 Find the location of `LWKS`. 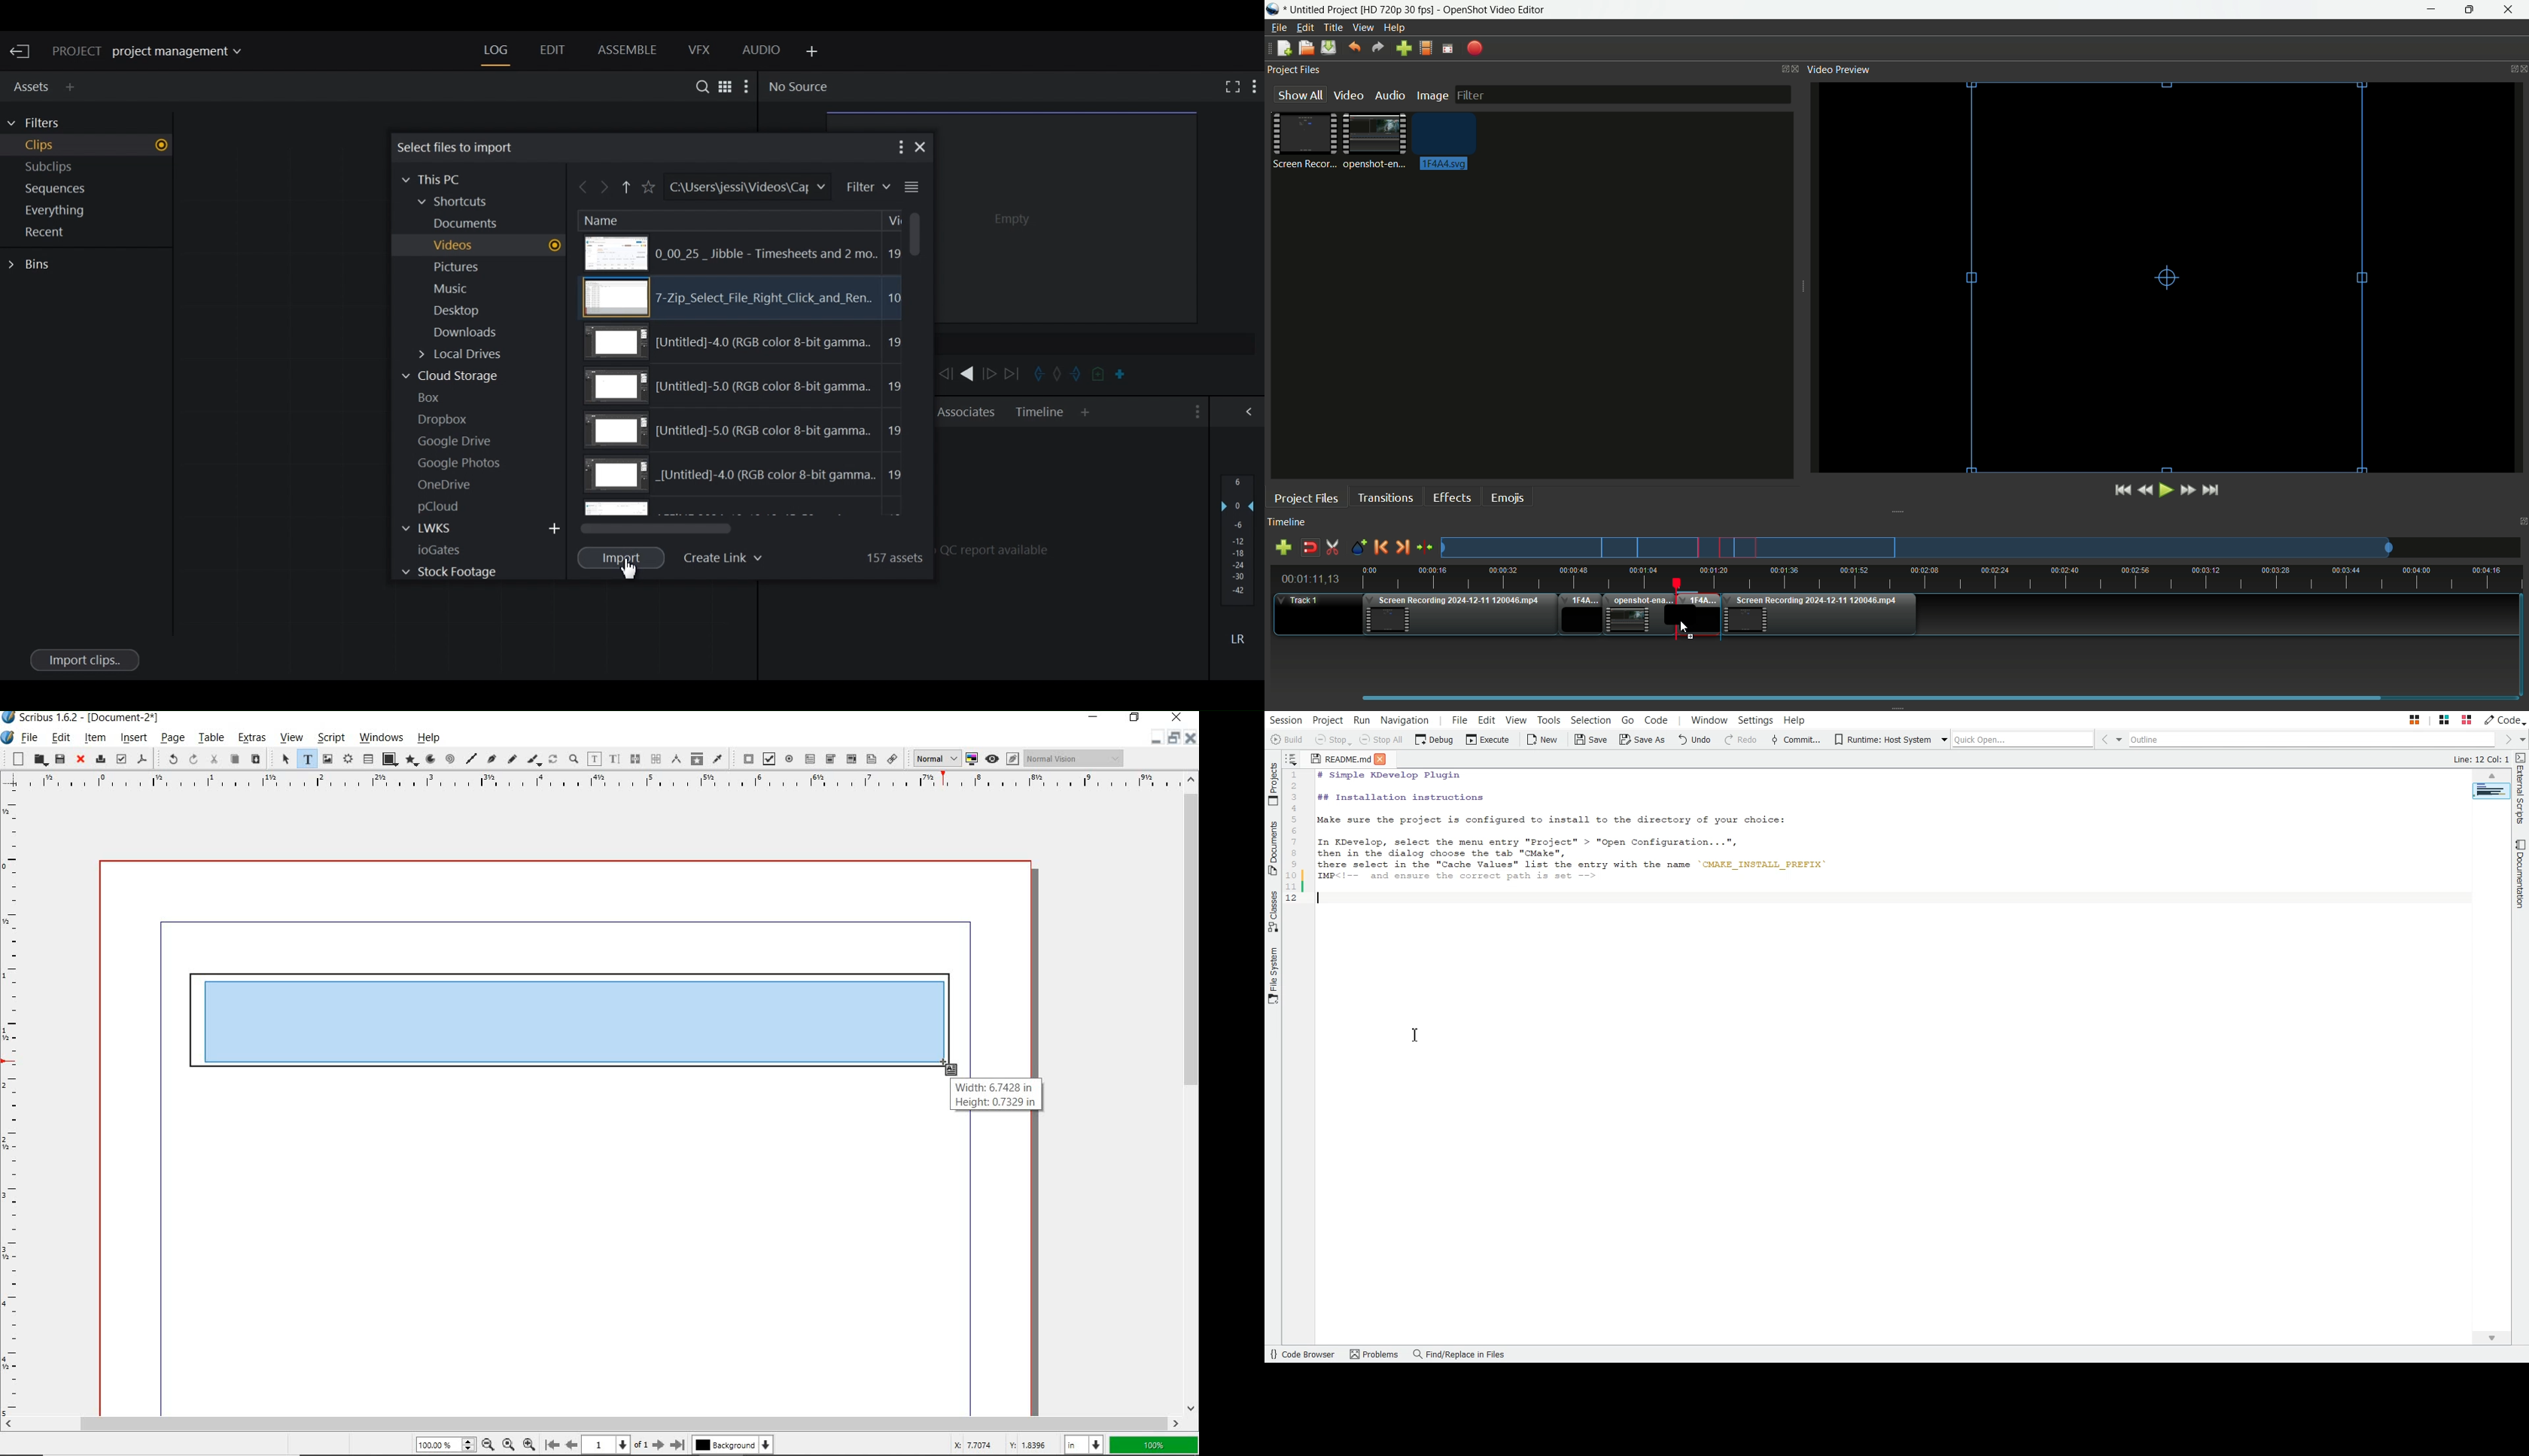

LWKS is located at coordinates (438, 529).